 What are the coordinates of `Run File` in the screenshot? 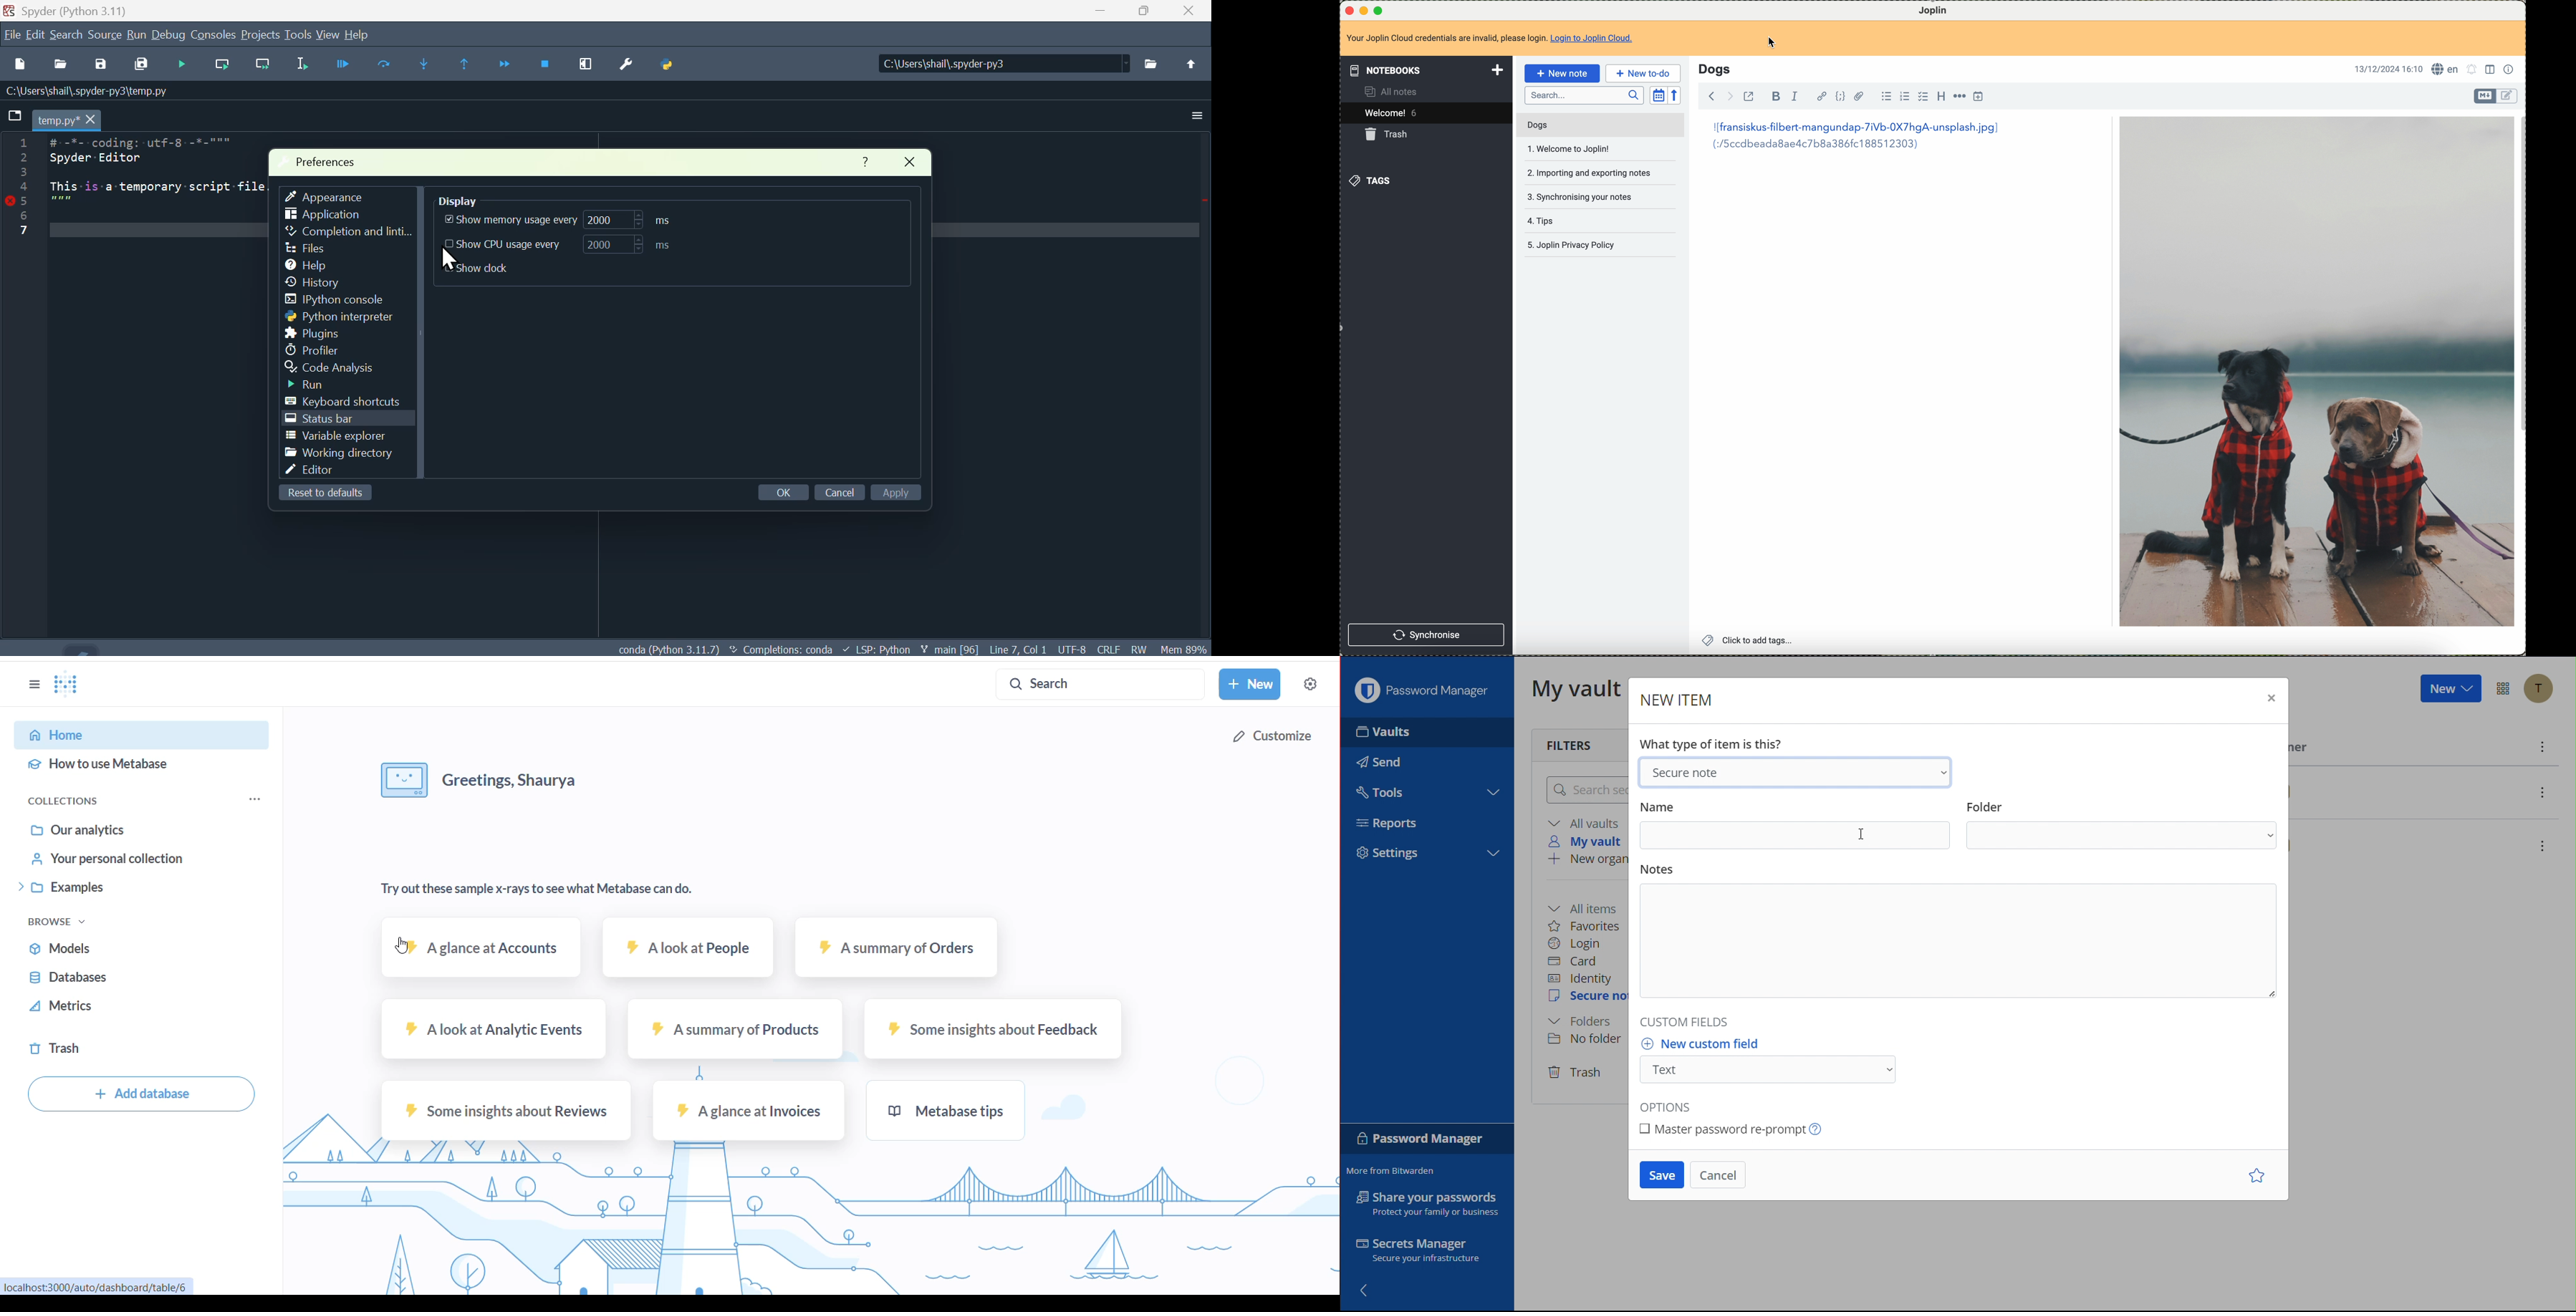 It's located at (334, 62).